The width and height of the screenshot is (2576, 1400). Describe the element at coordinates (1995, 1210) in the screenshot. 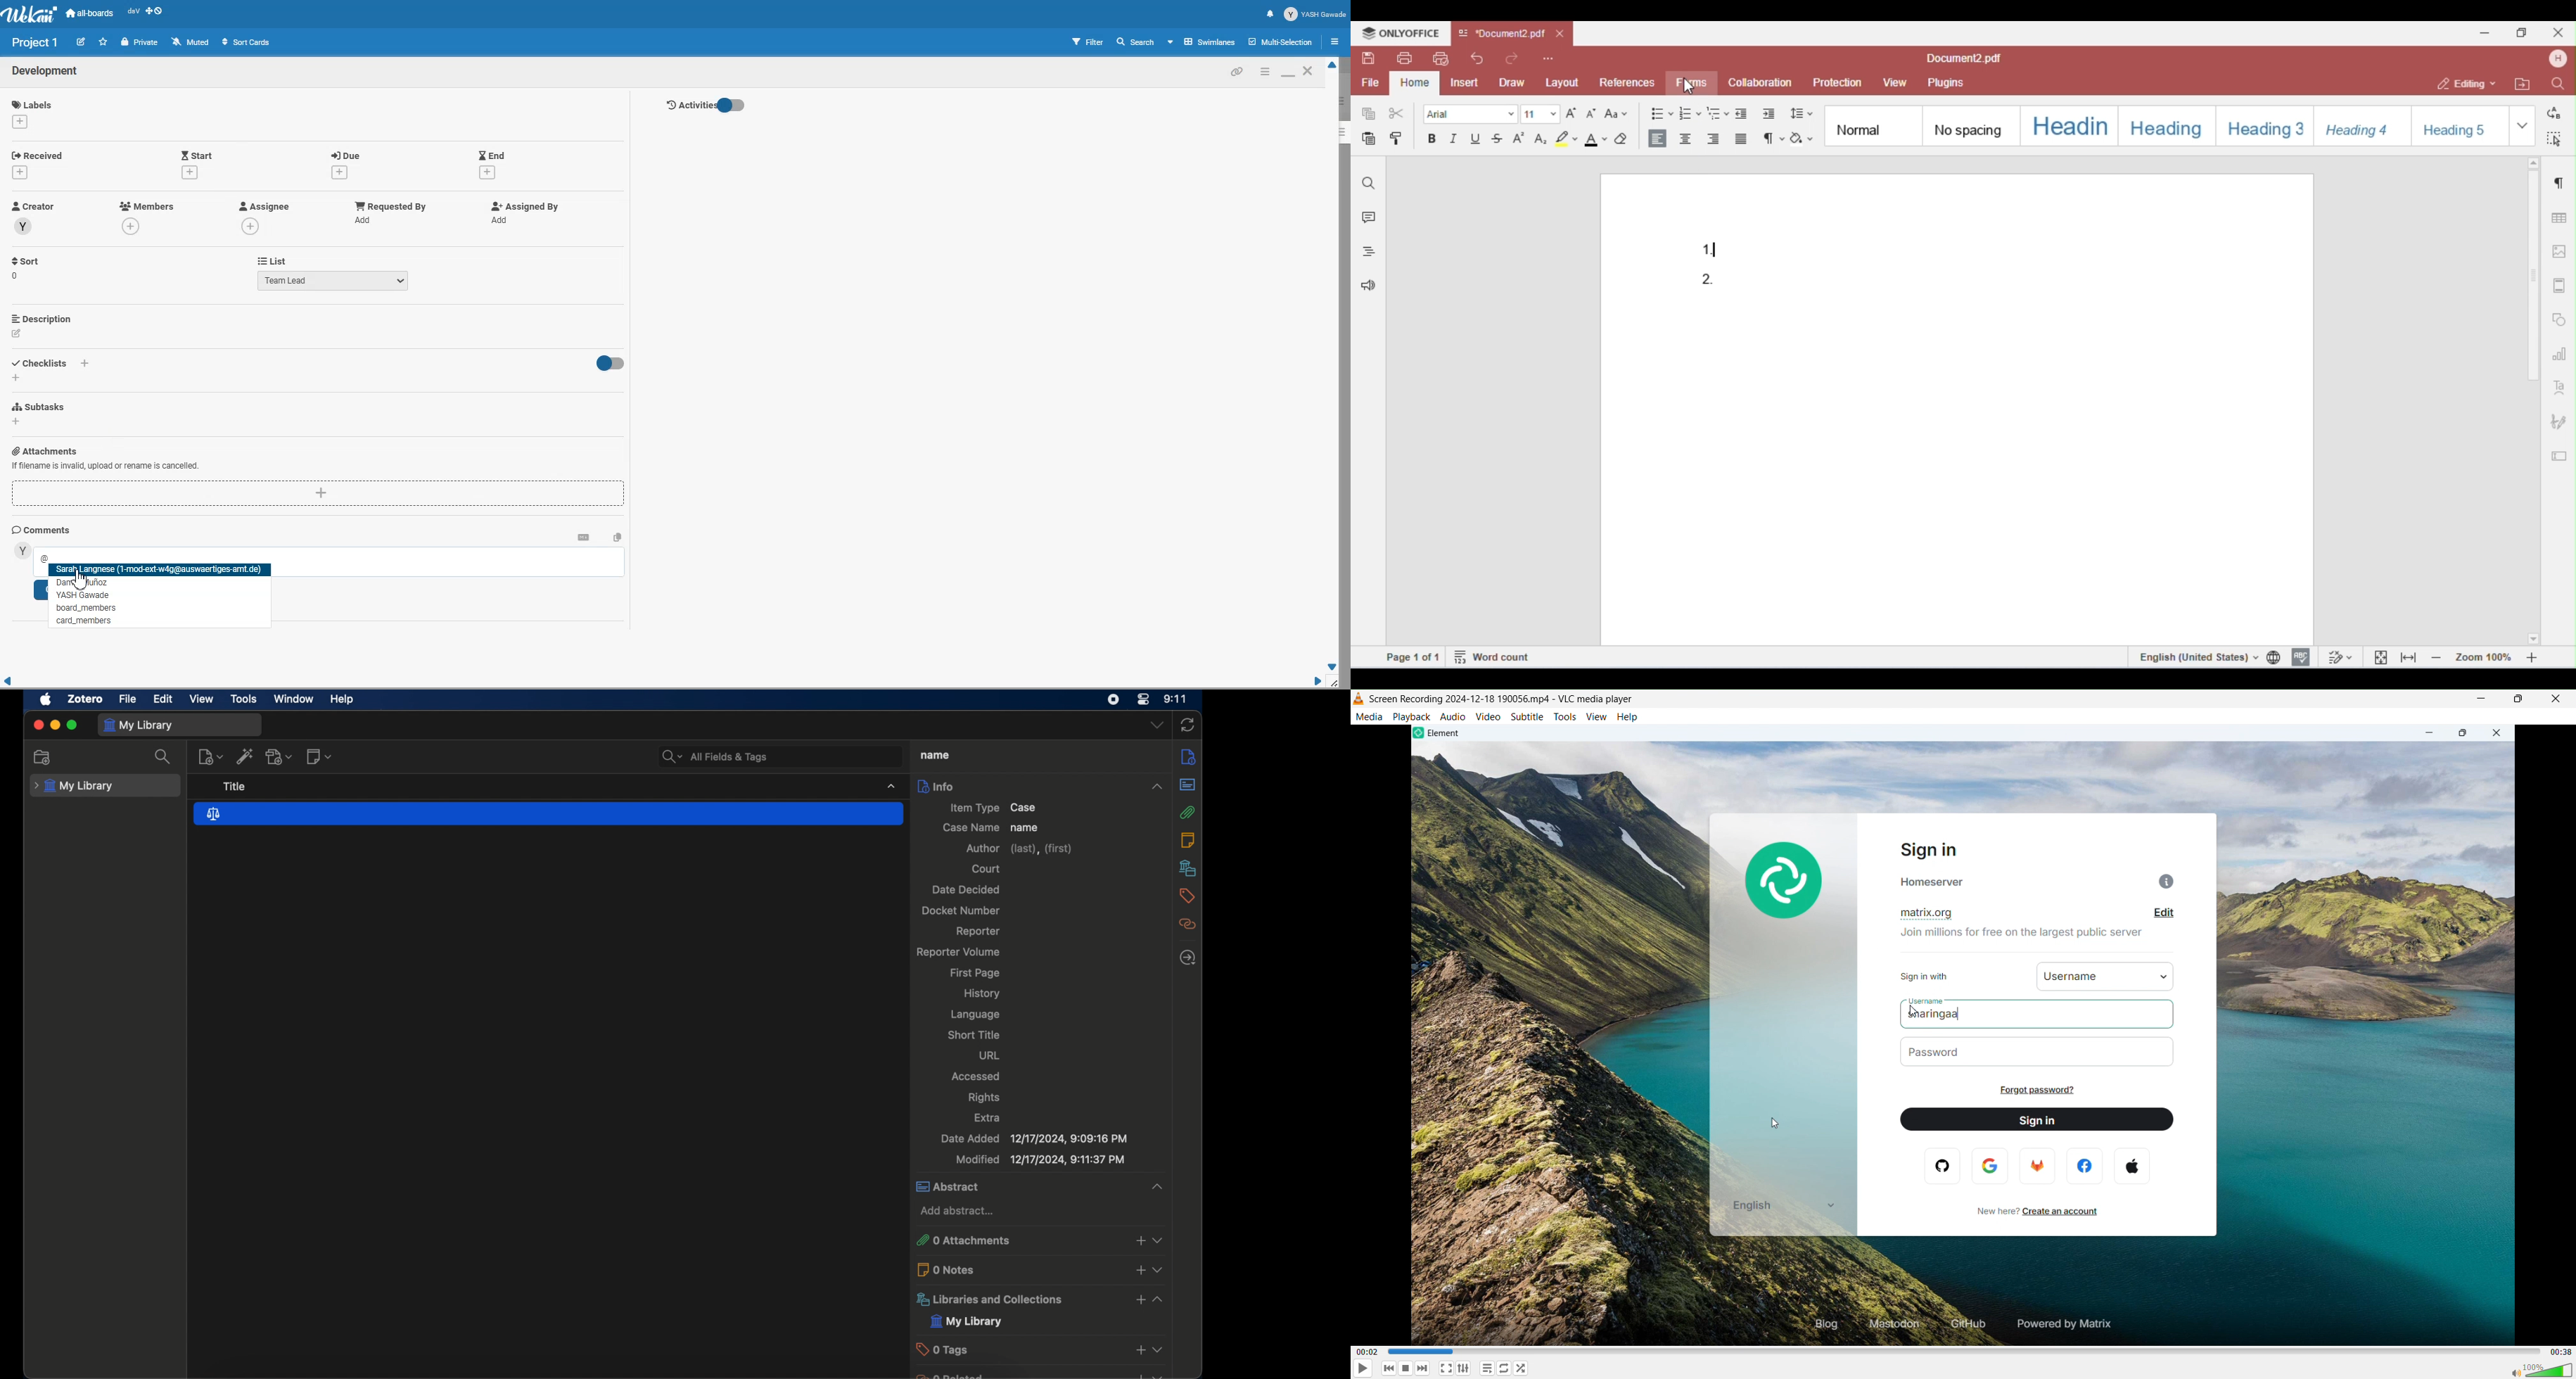

I see `new here?` at that location.